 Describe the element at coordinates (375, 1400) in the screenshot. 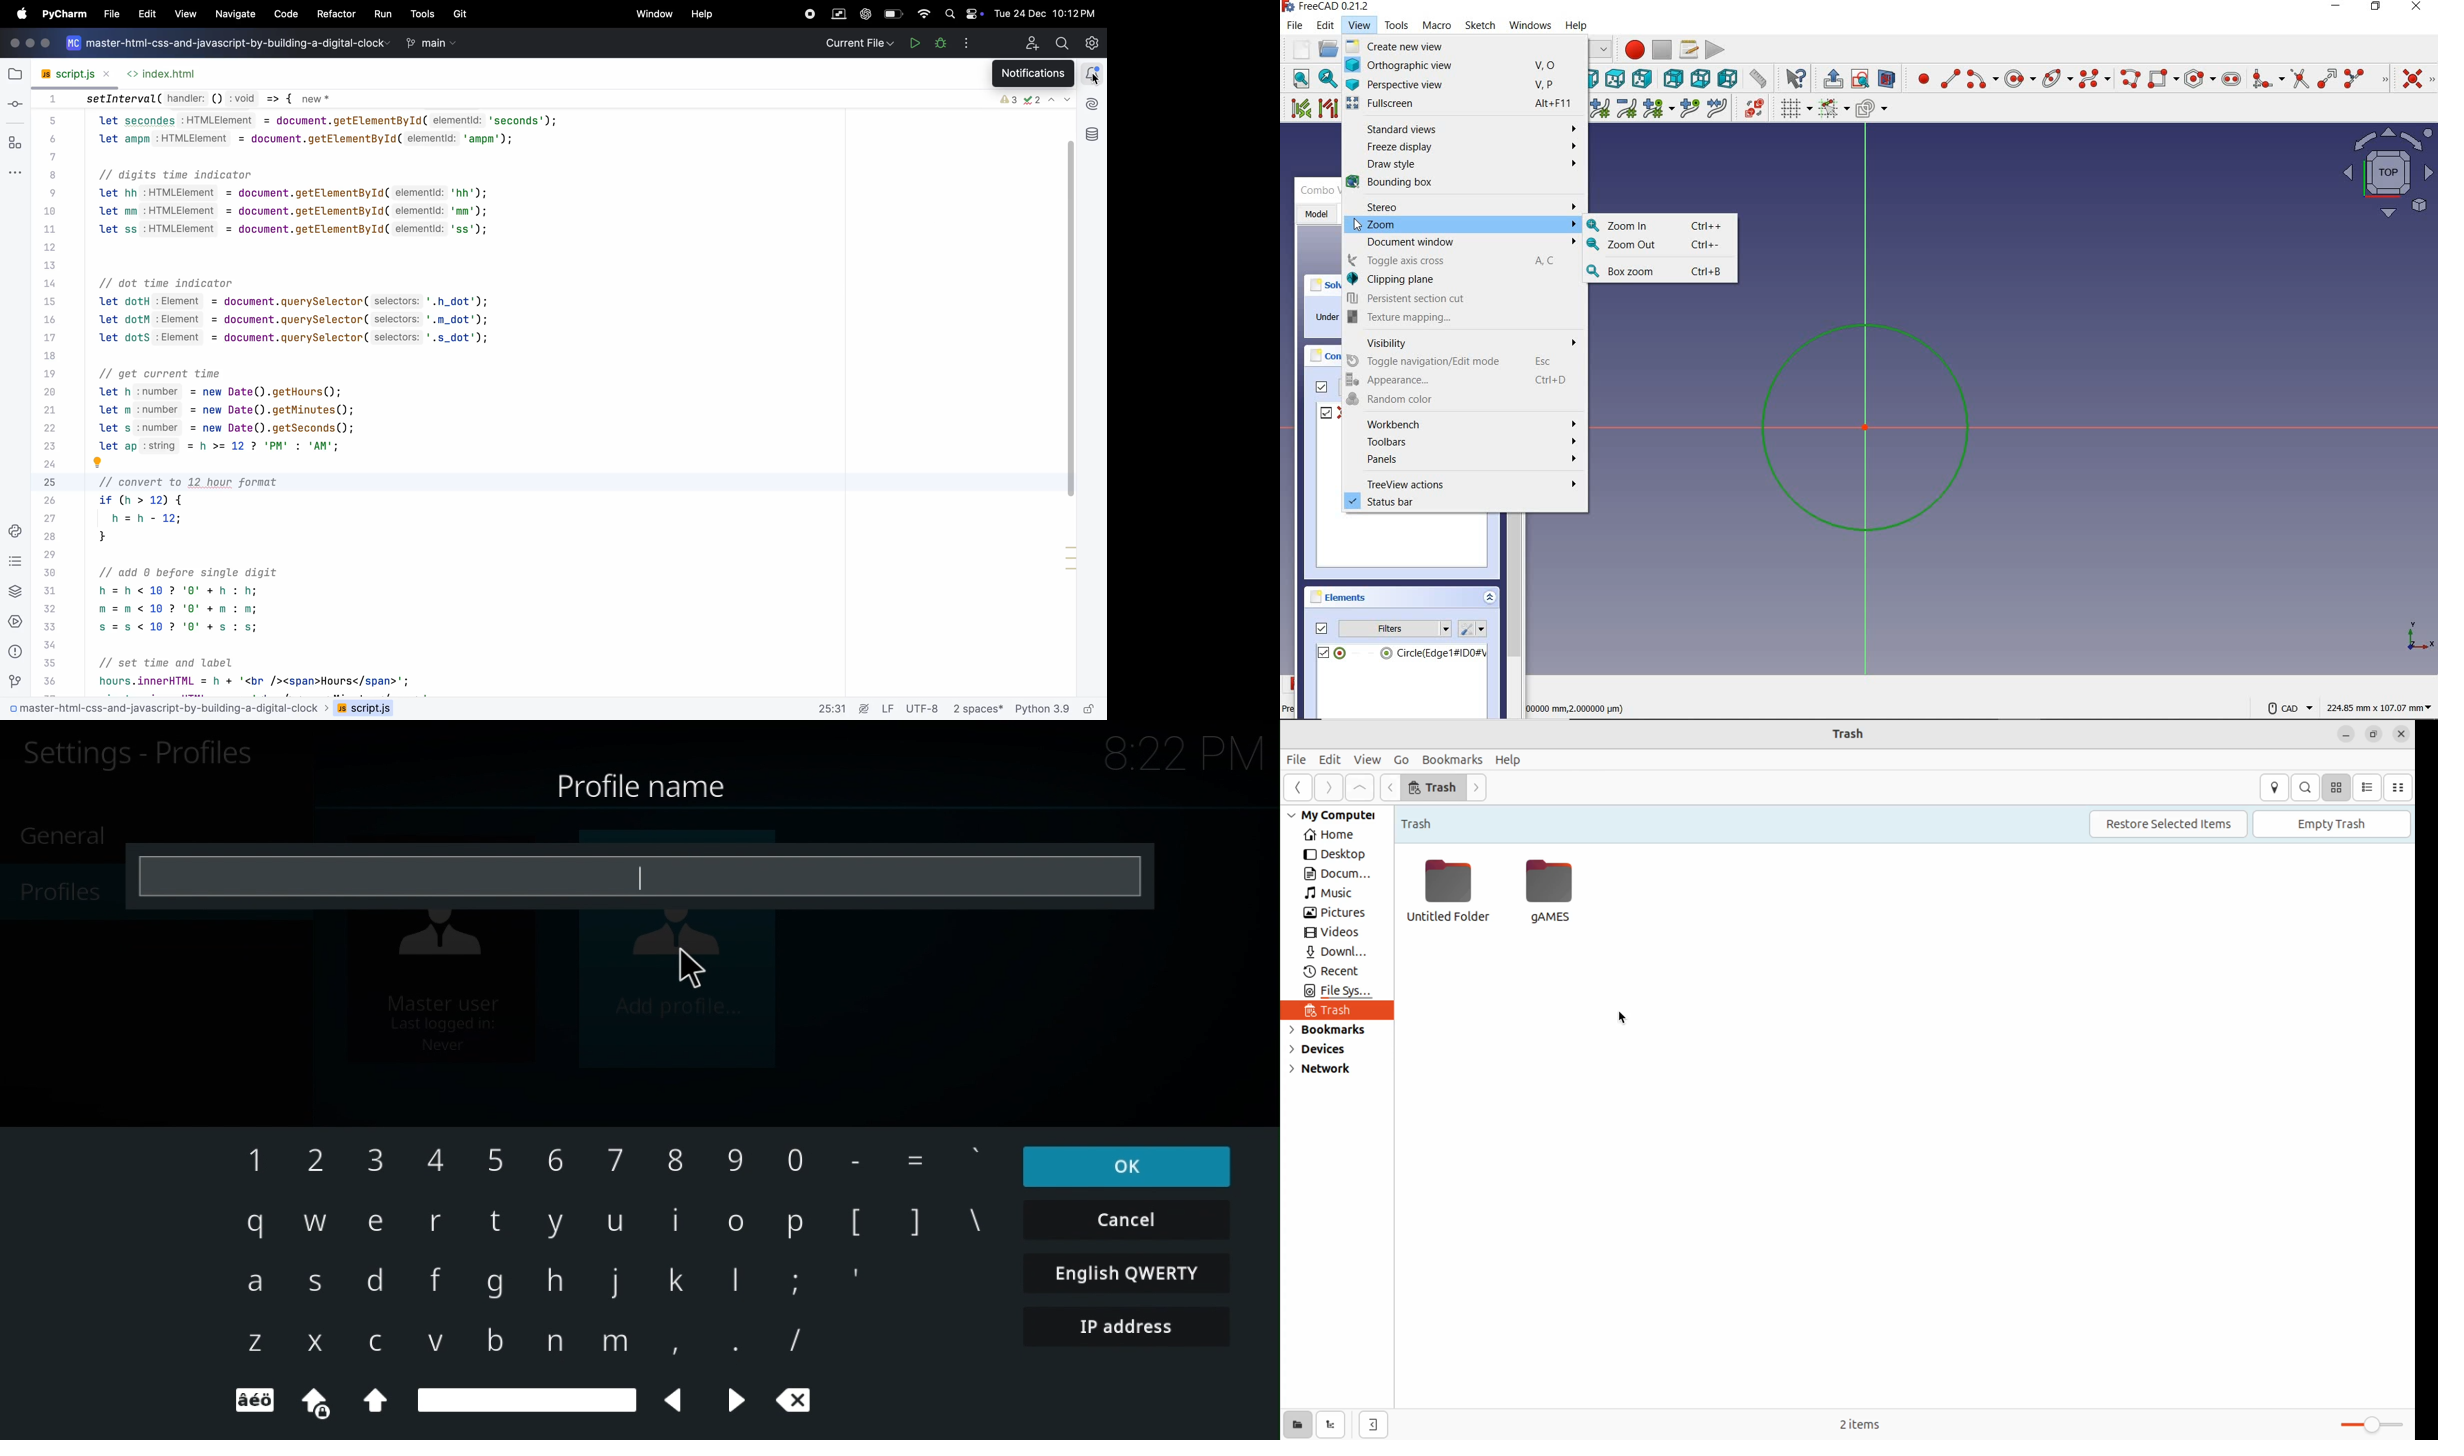

I see `up` at that location.